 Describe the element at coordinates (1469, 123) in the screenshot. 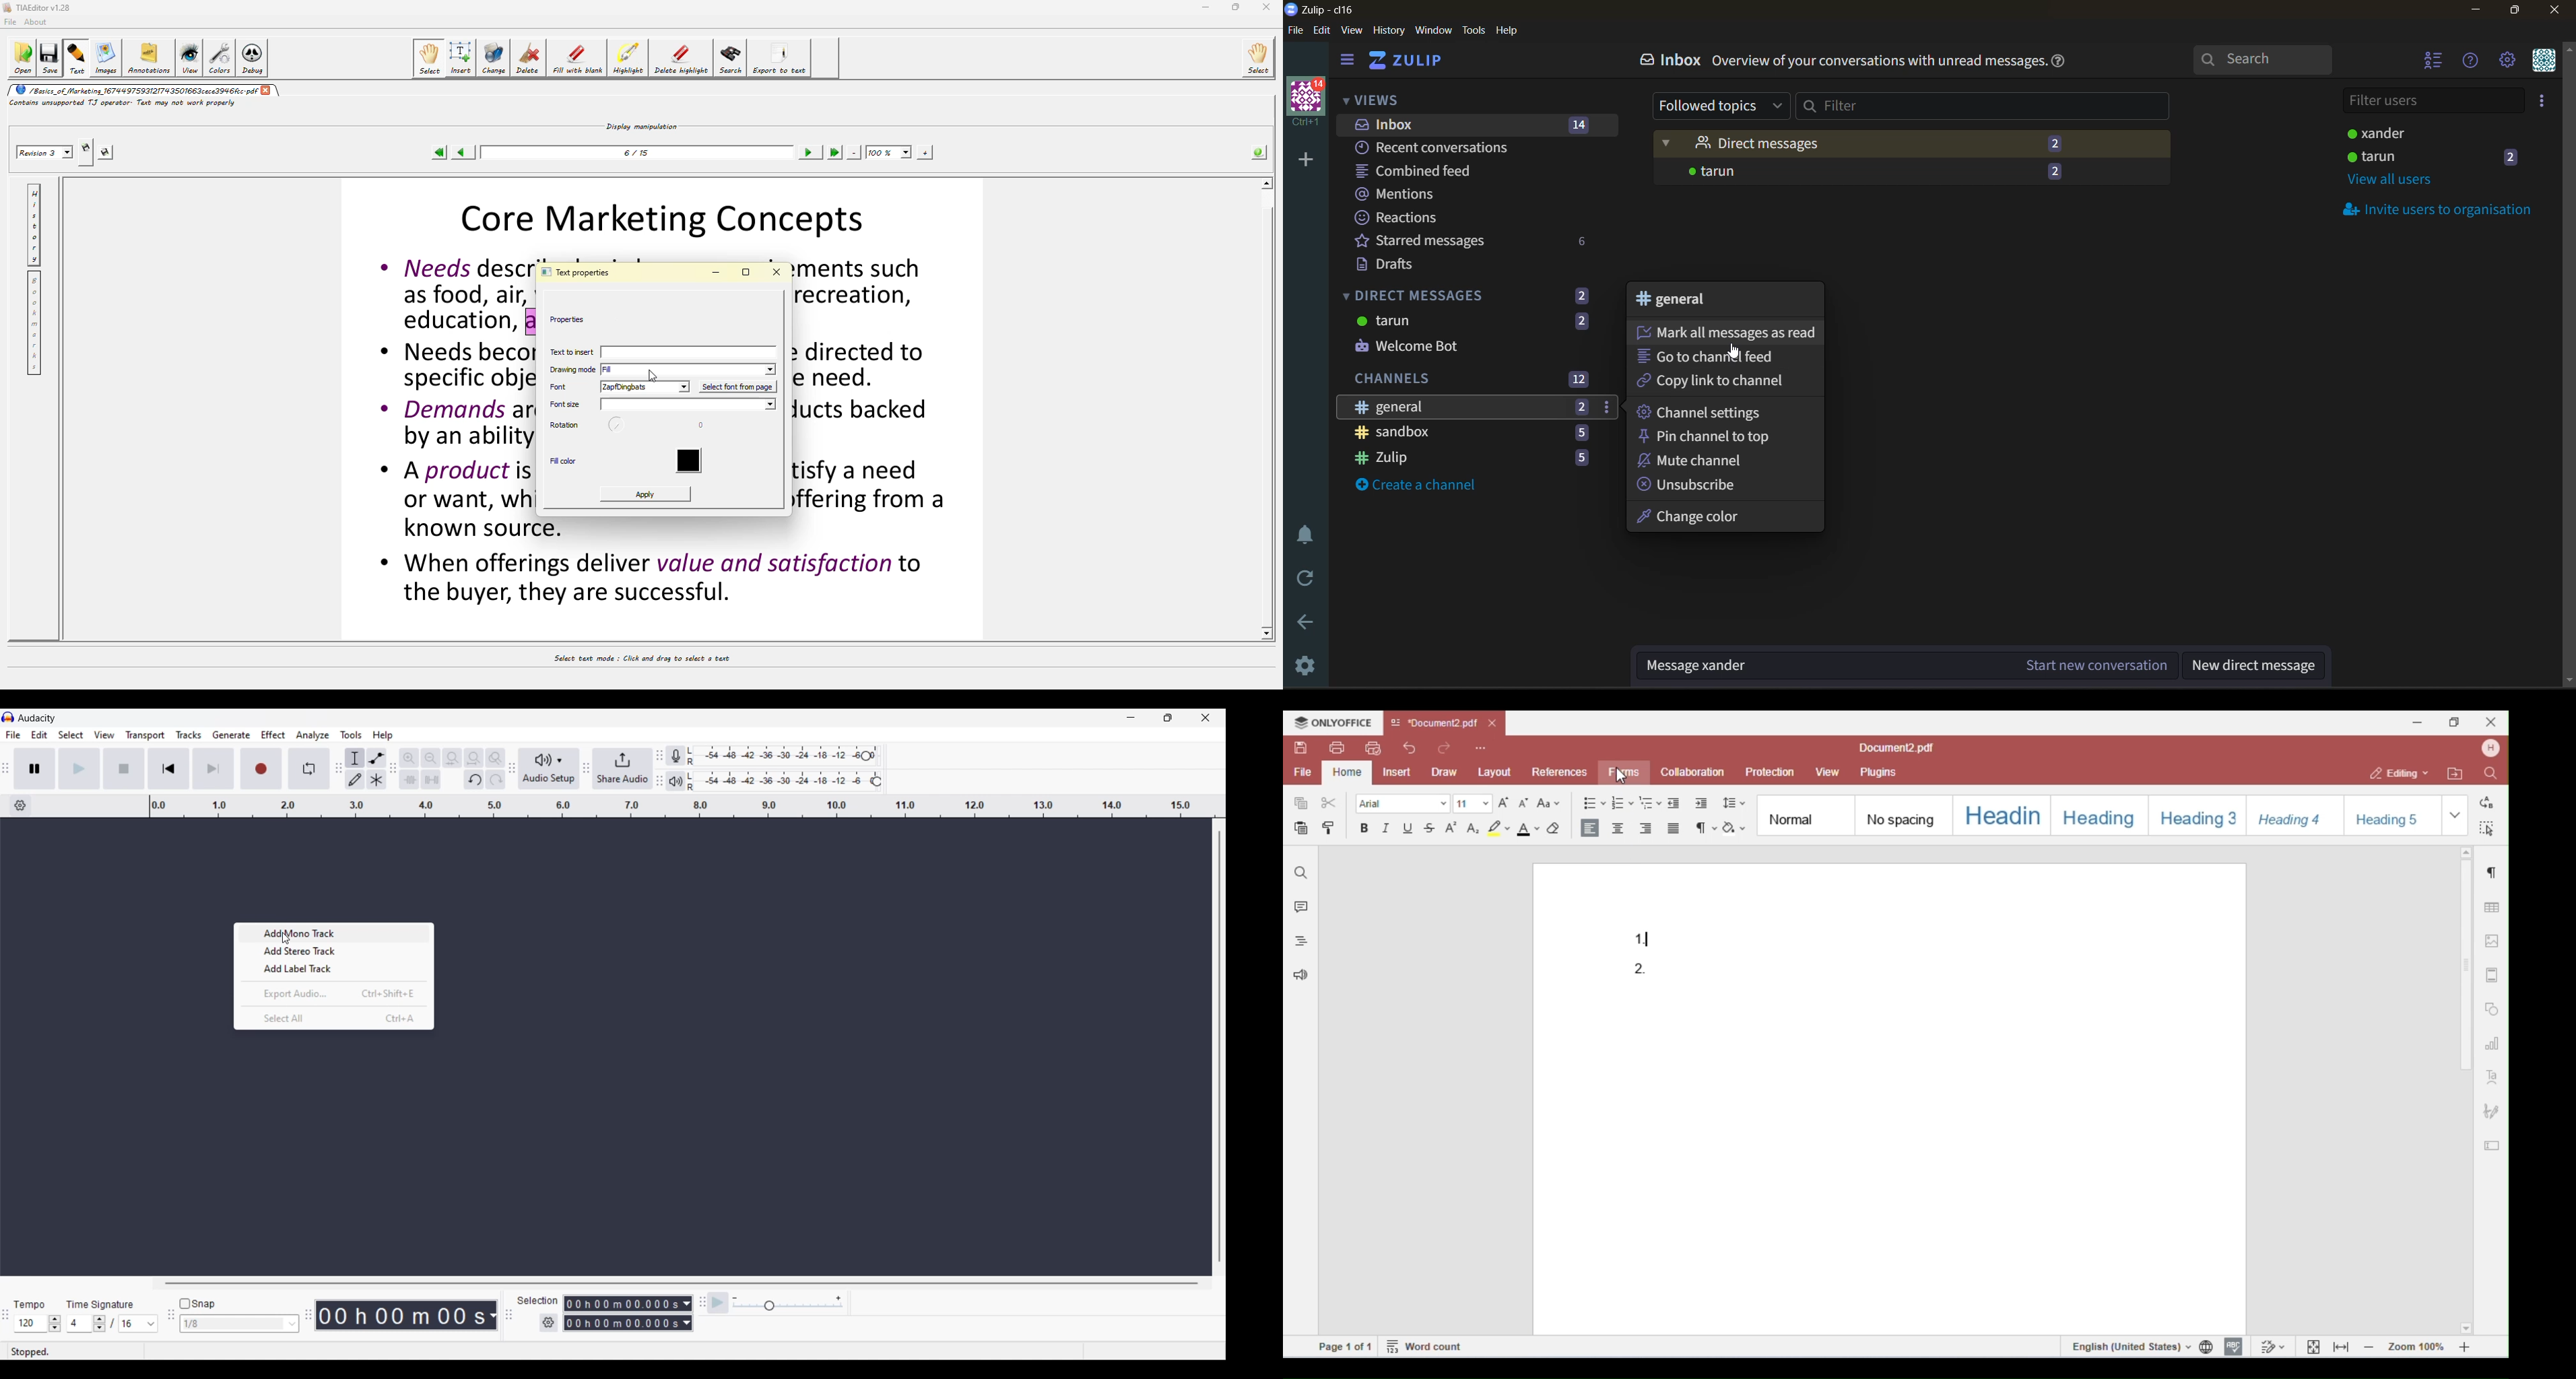

I see `inbox 14` at that location.